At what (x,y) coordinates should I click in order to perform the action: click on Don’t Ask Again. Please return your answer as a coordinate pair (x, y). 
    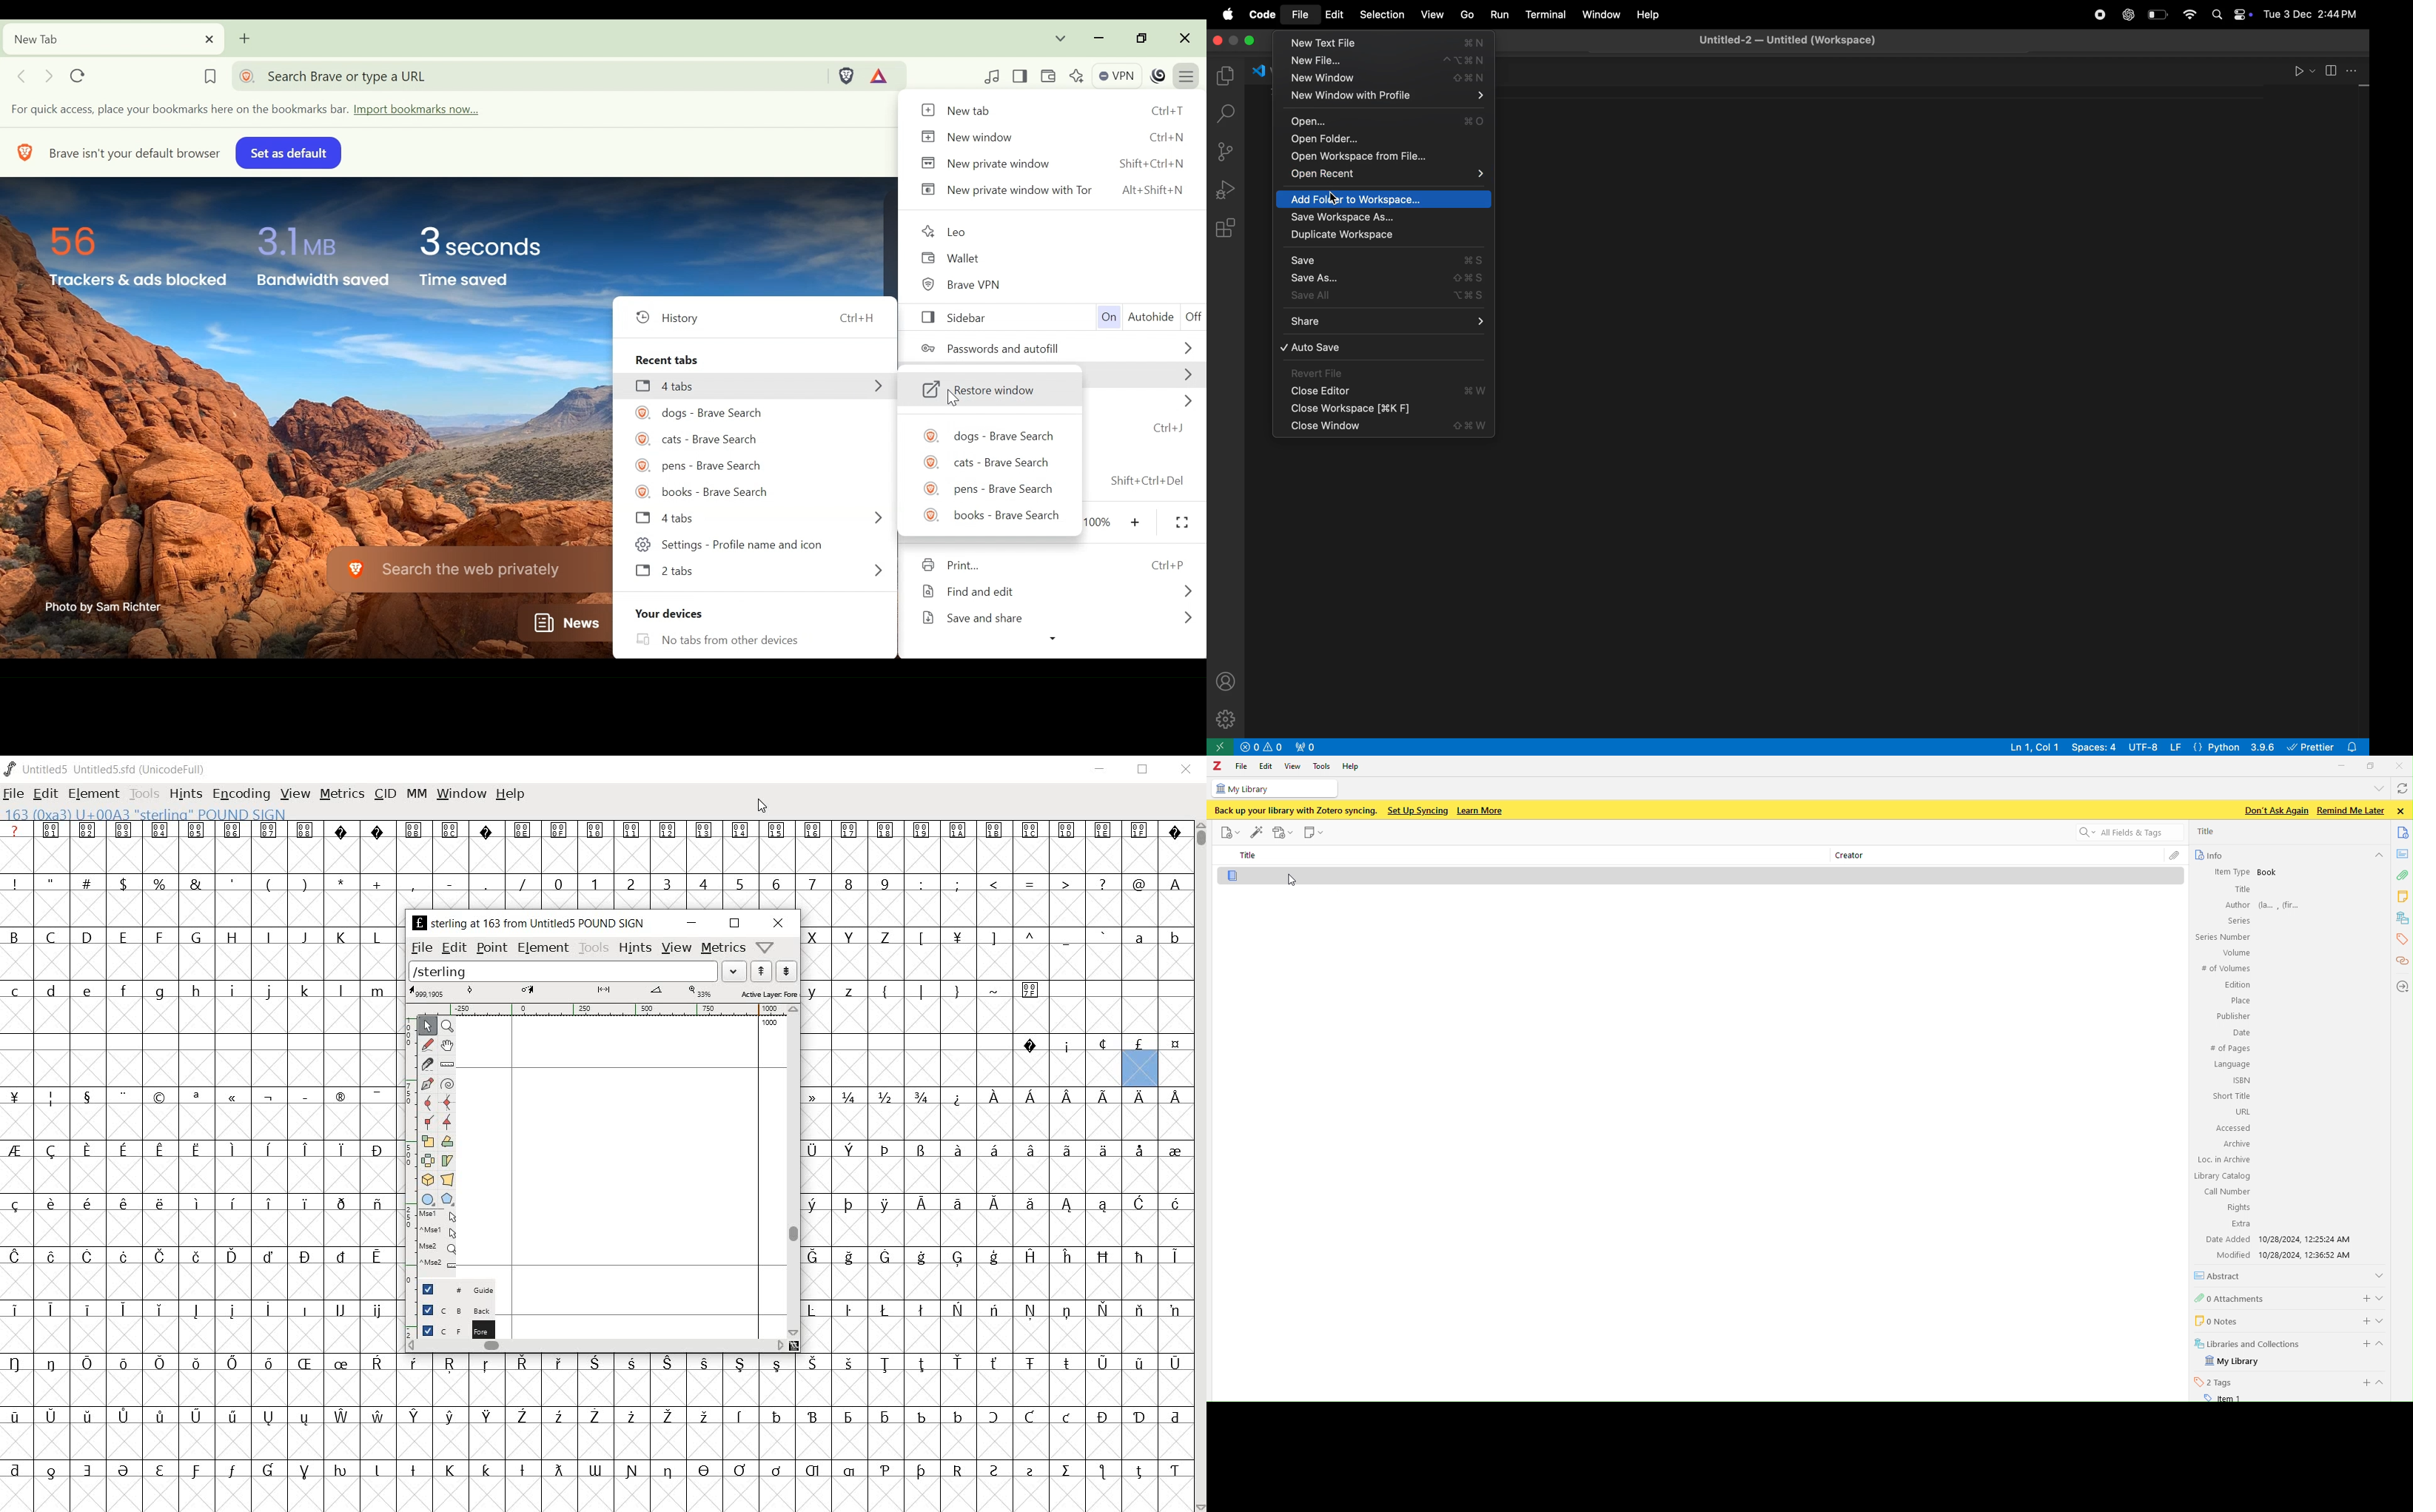
    Looking at the image, I should click on (2273, 811).